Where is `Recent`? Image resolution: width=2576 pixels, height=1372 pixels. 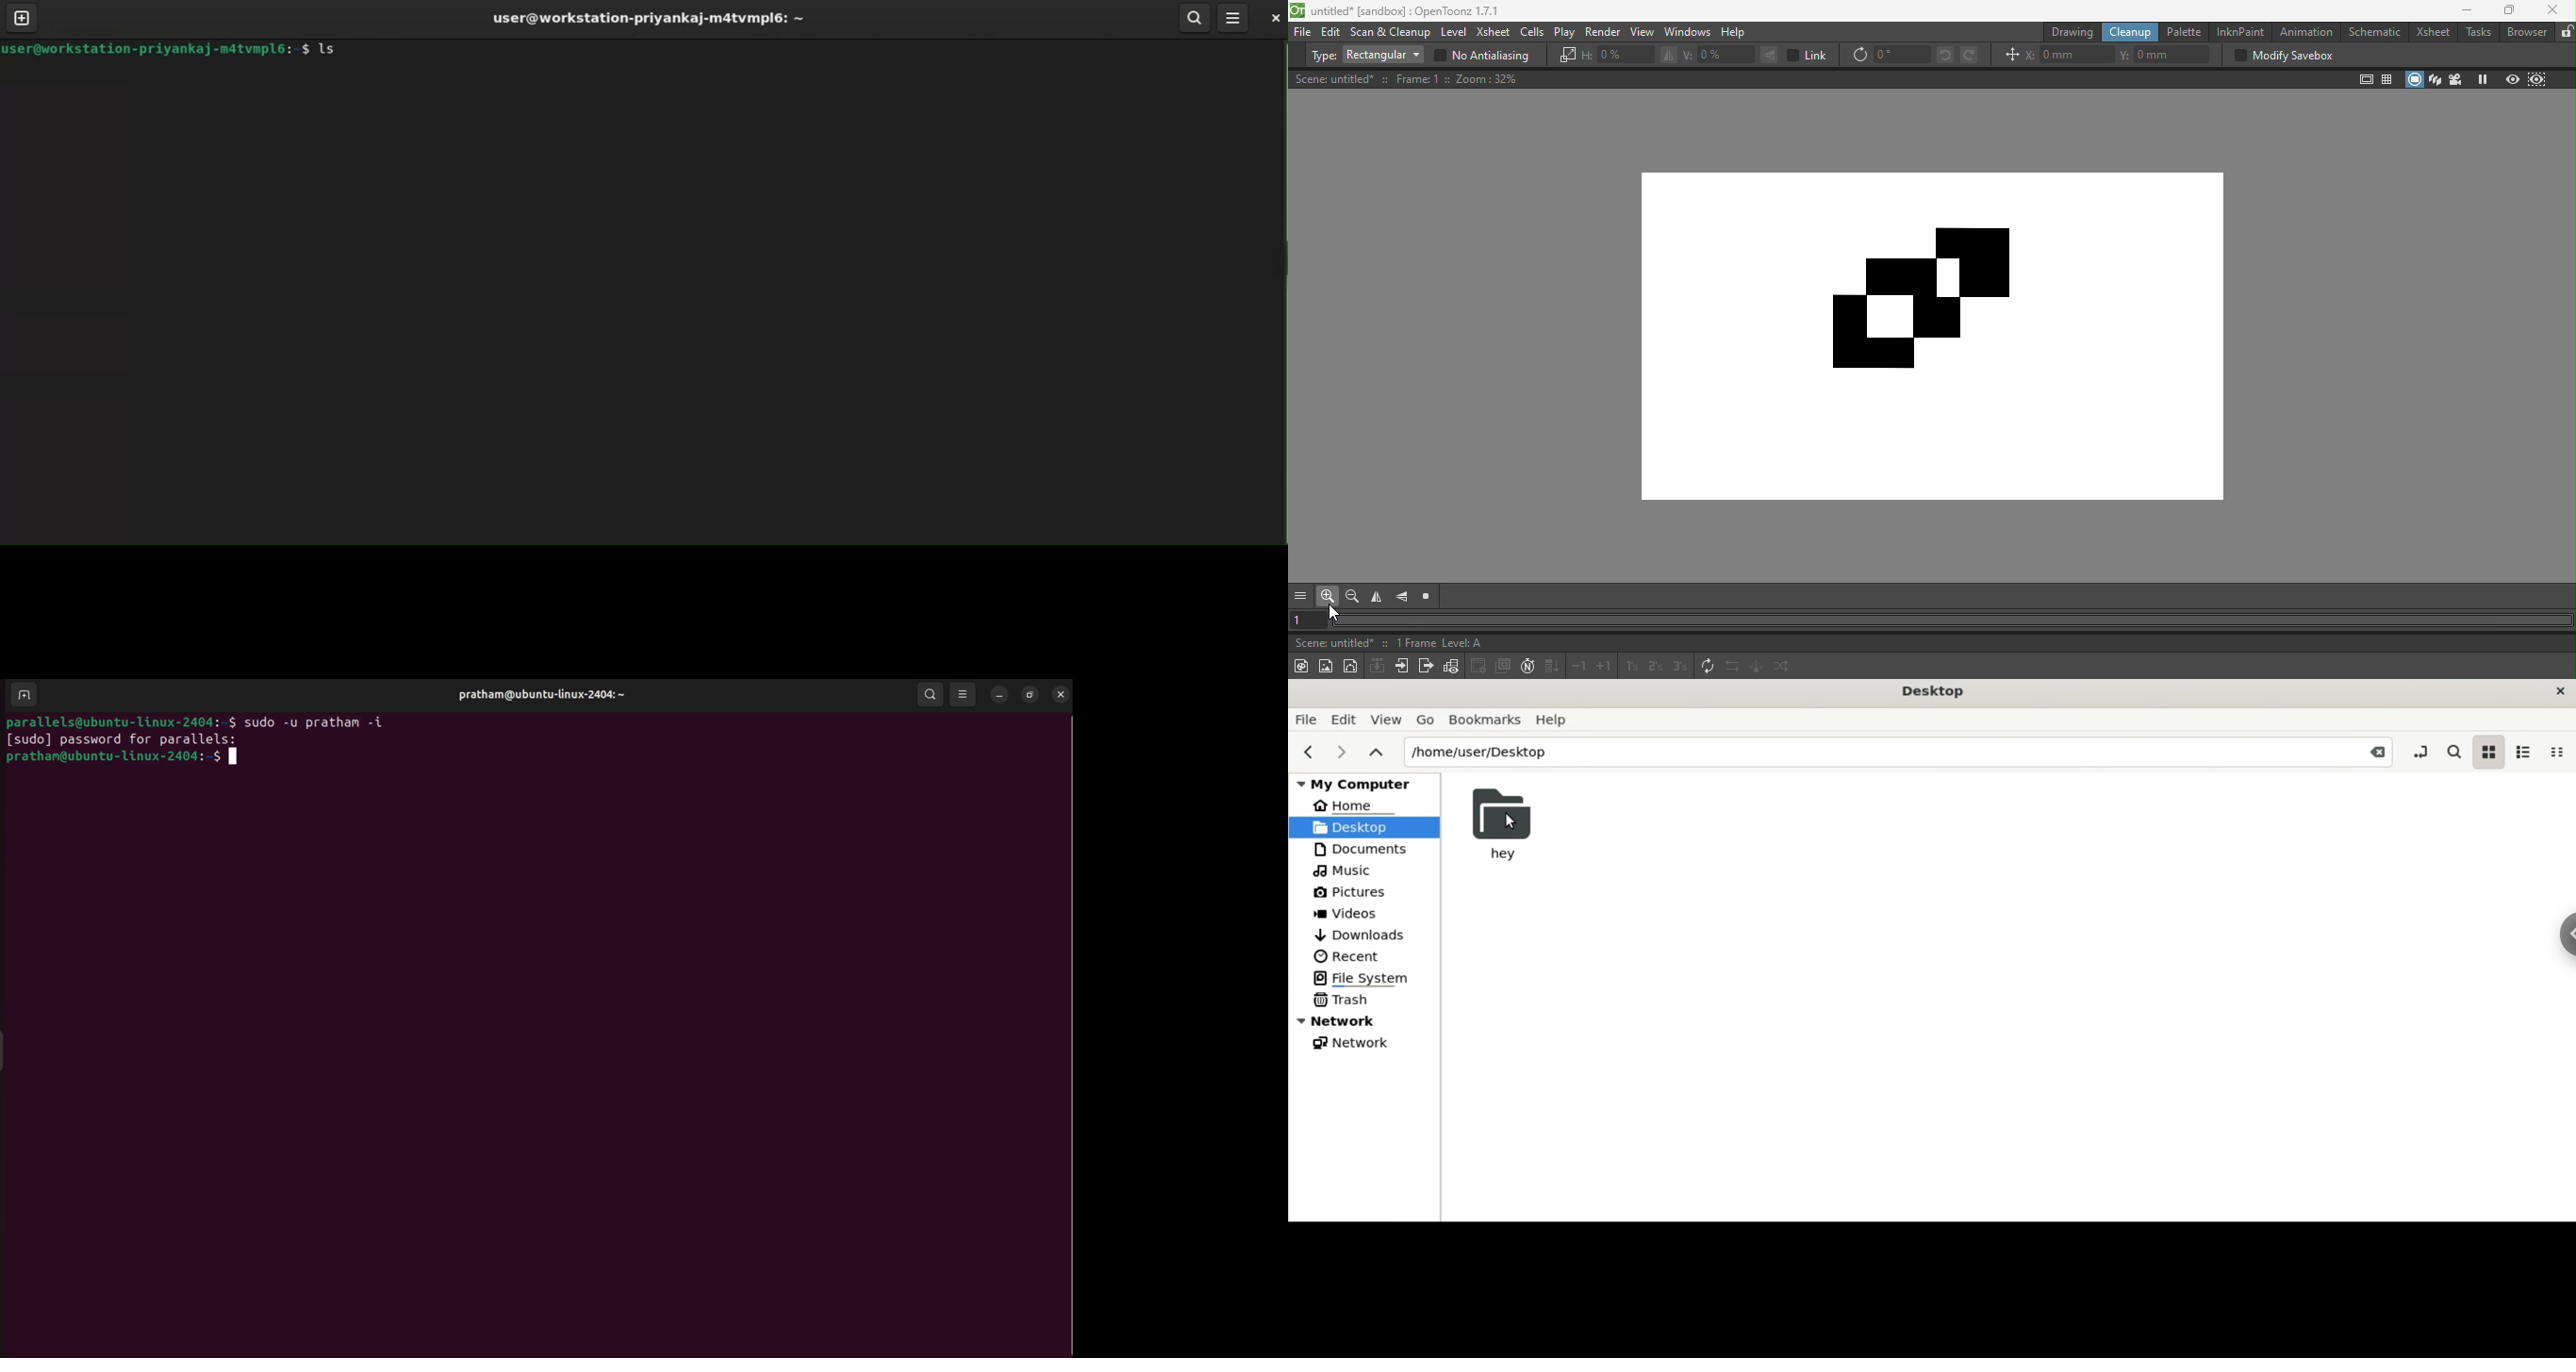
Recent is located at coordinates (1345, 955).